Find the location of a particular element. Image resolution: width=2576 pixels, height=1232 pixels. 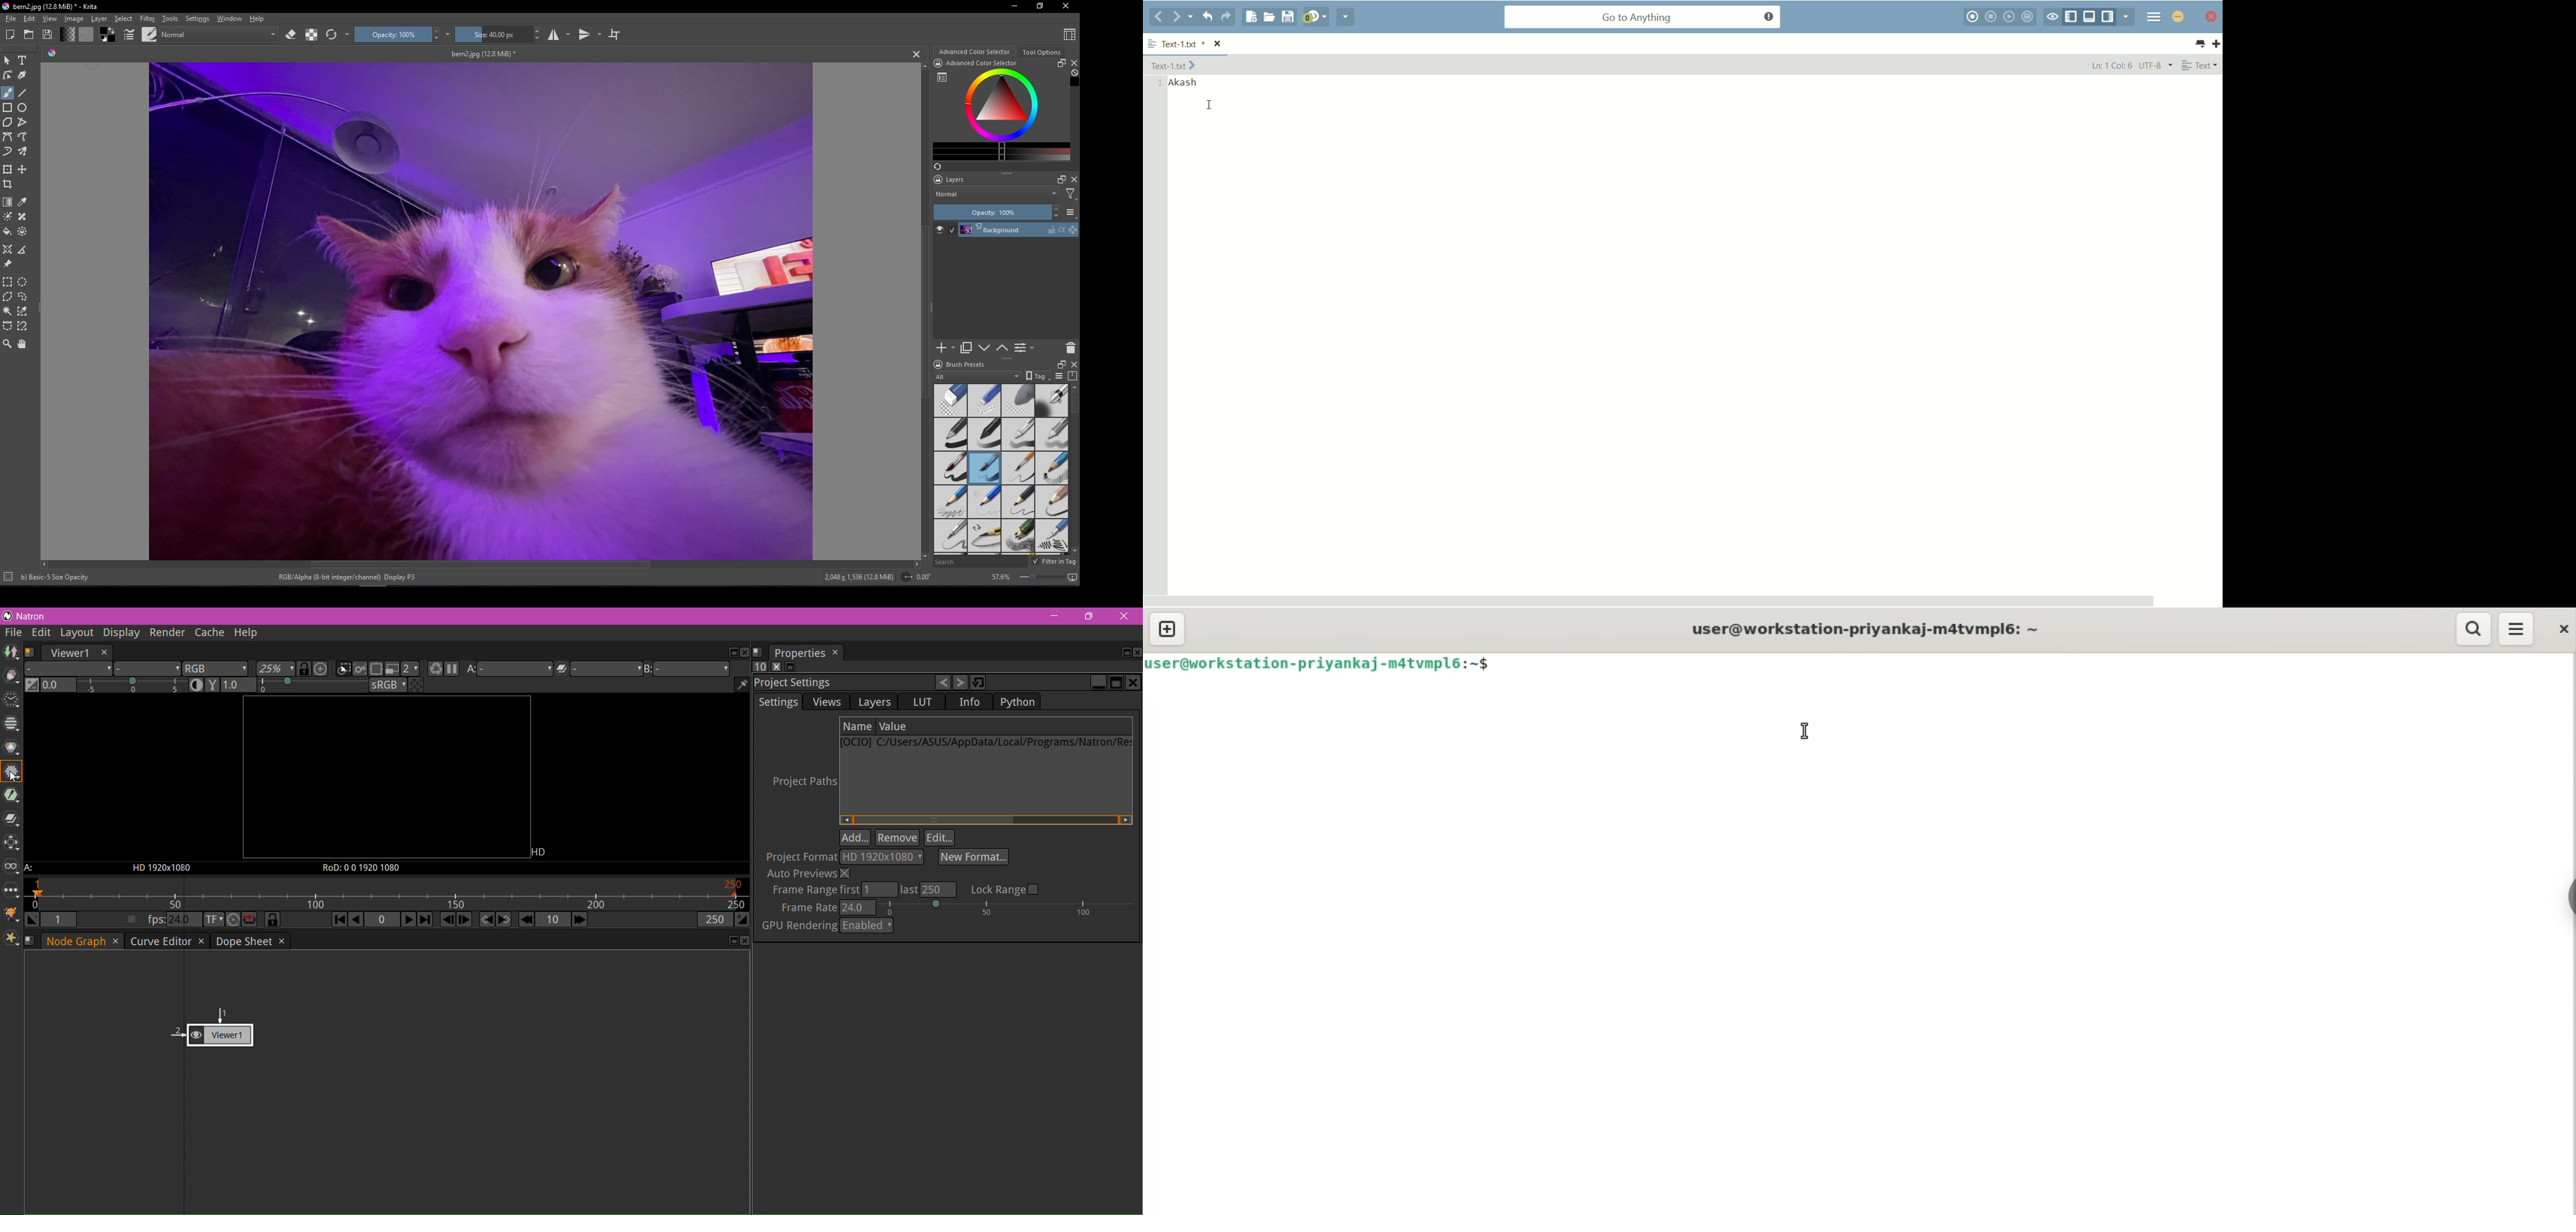

Size is located at coordinates (500, 34).